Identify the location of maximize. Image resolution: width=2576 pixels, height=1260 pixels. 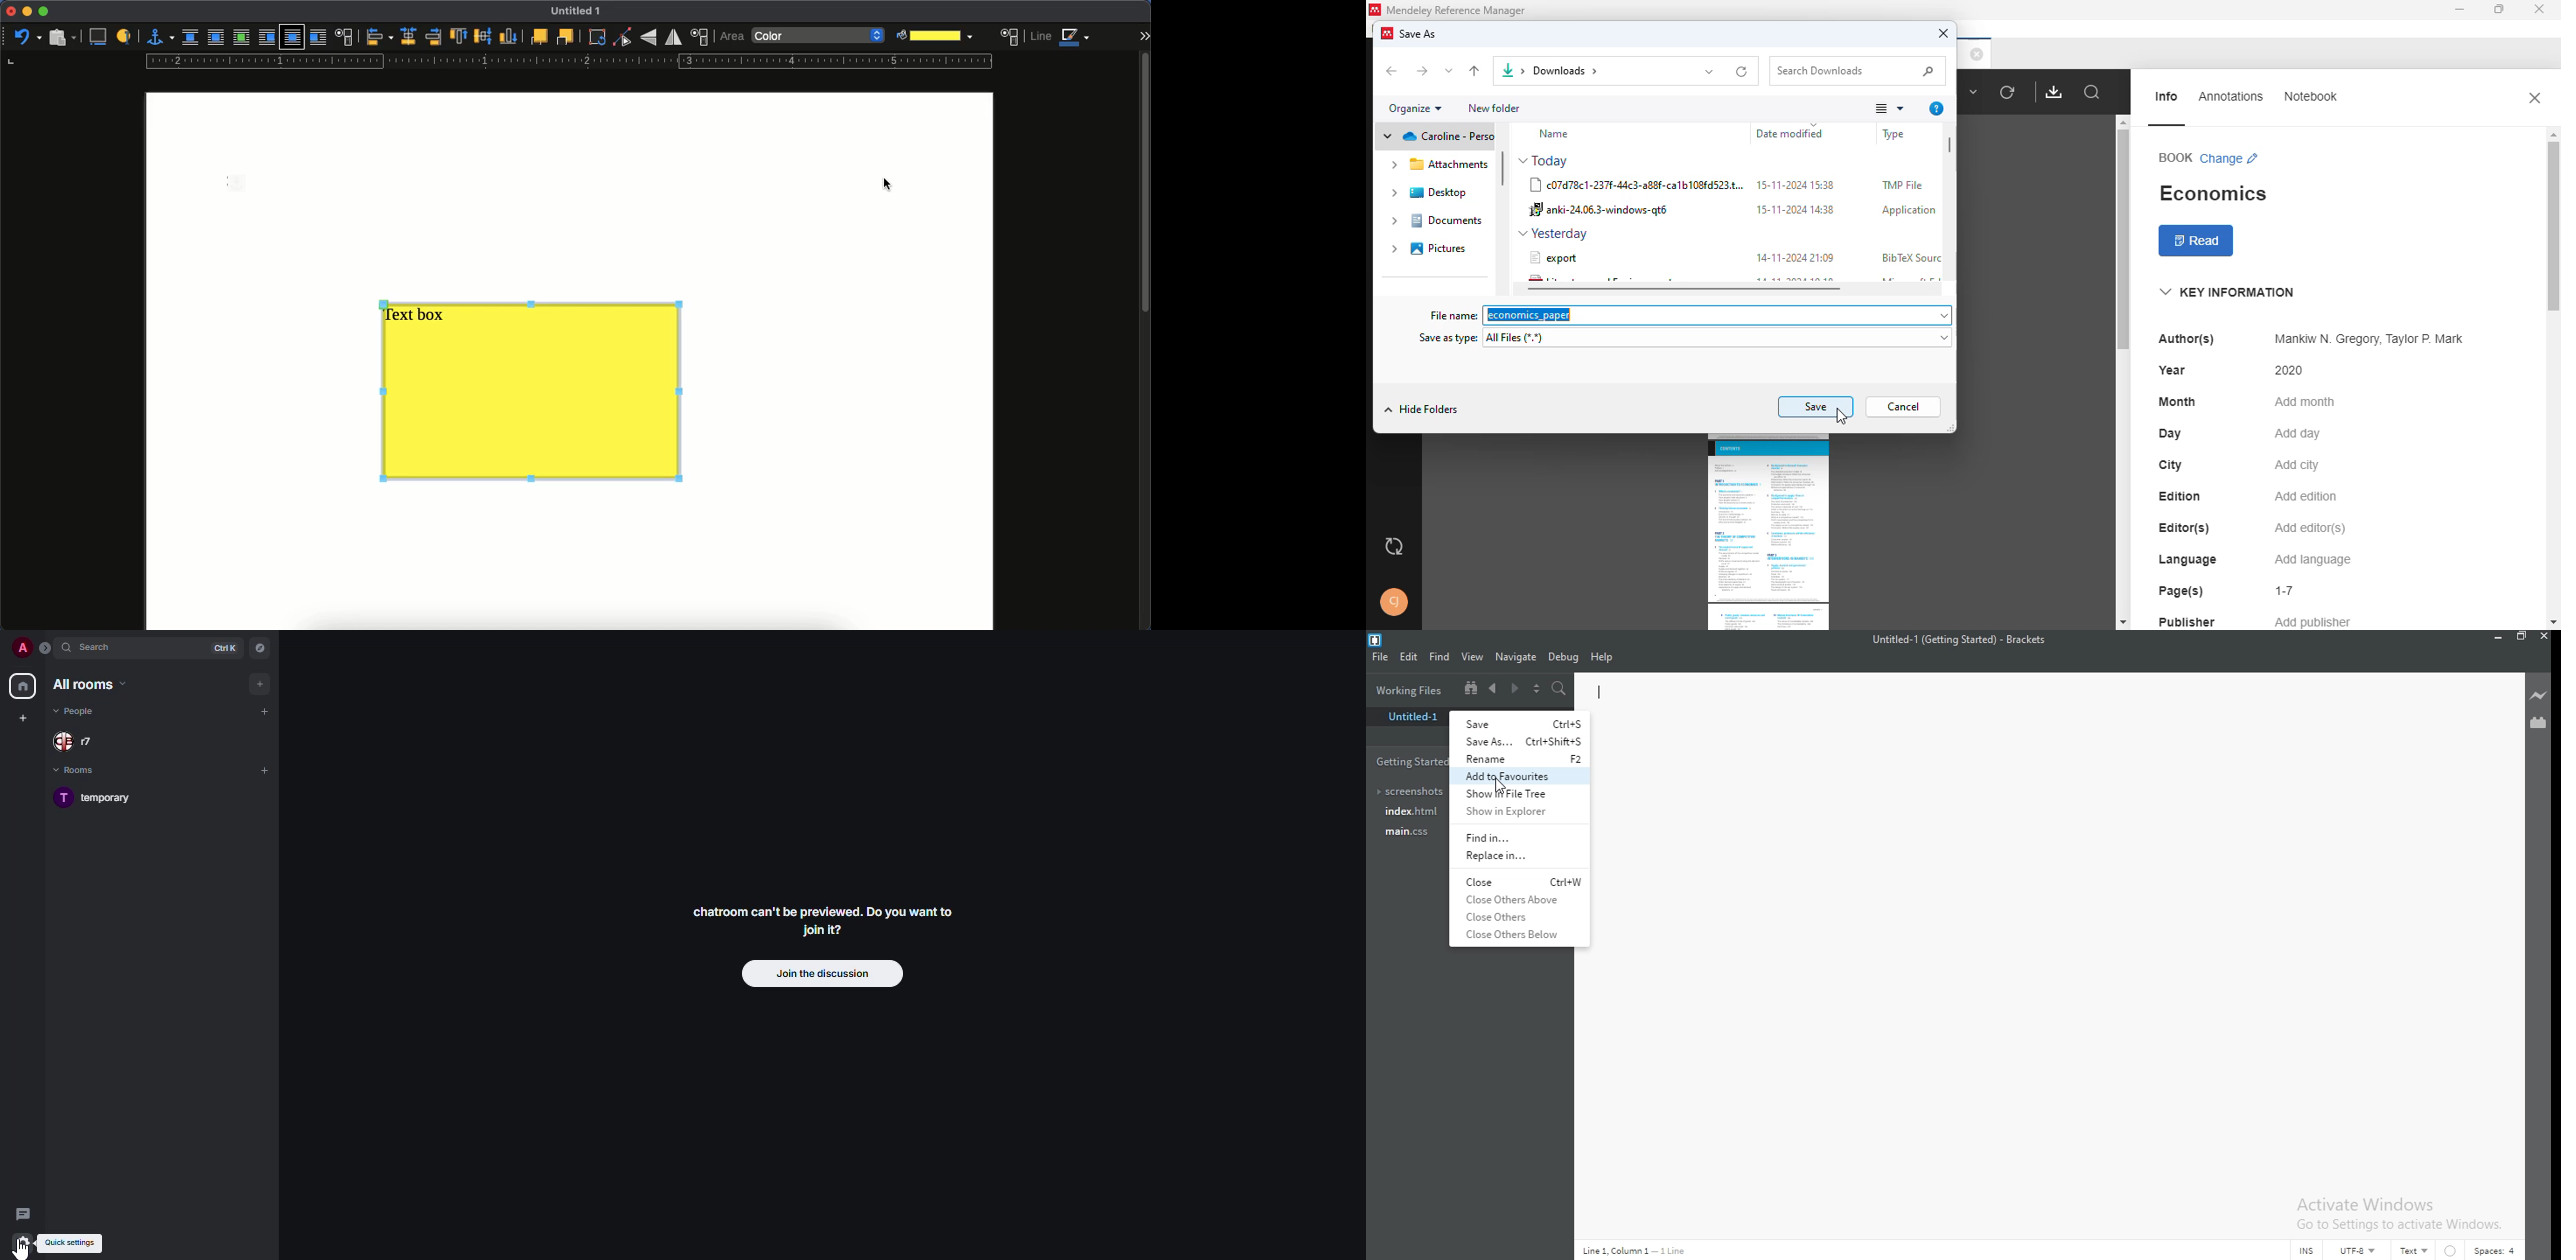
(2499, 10).